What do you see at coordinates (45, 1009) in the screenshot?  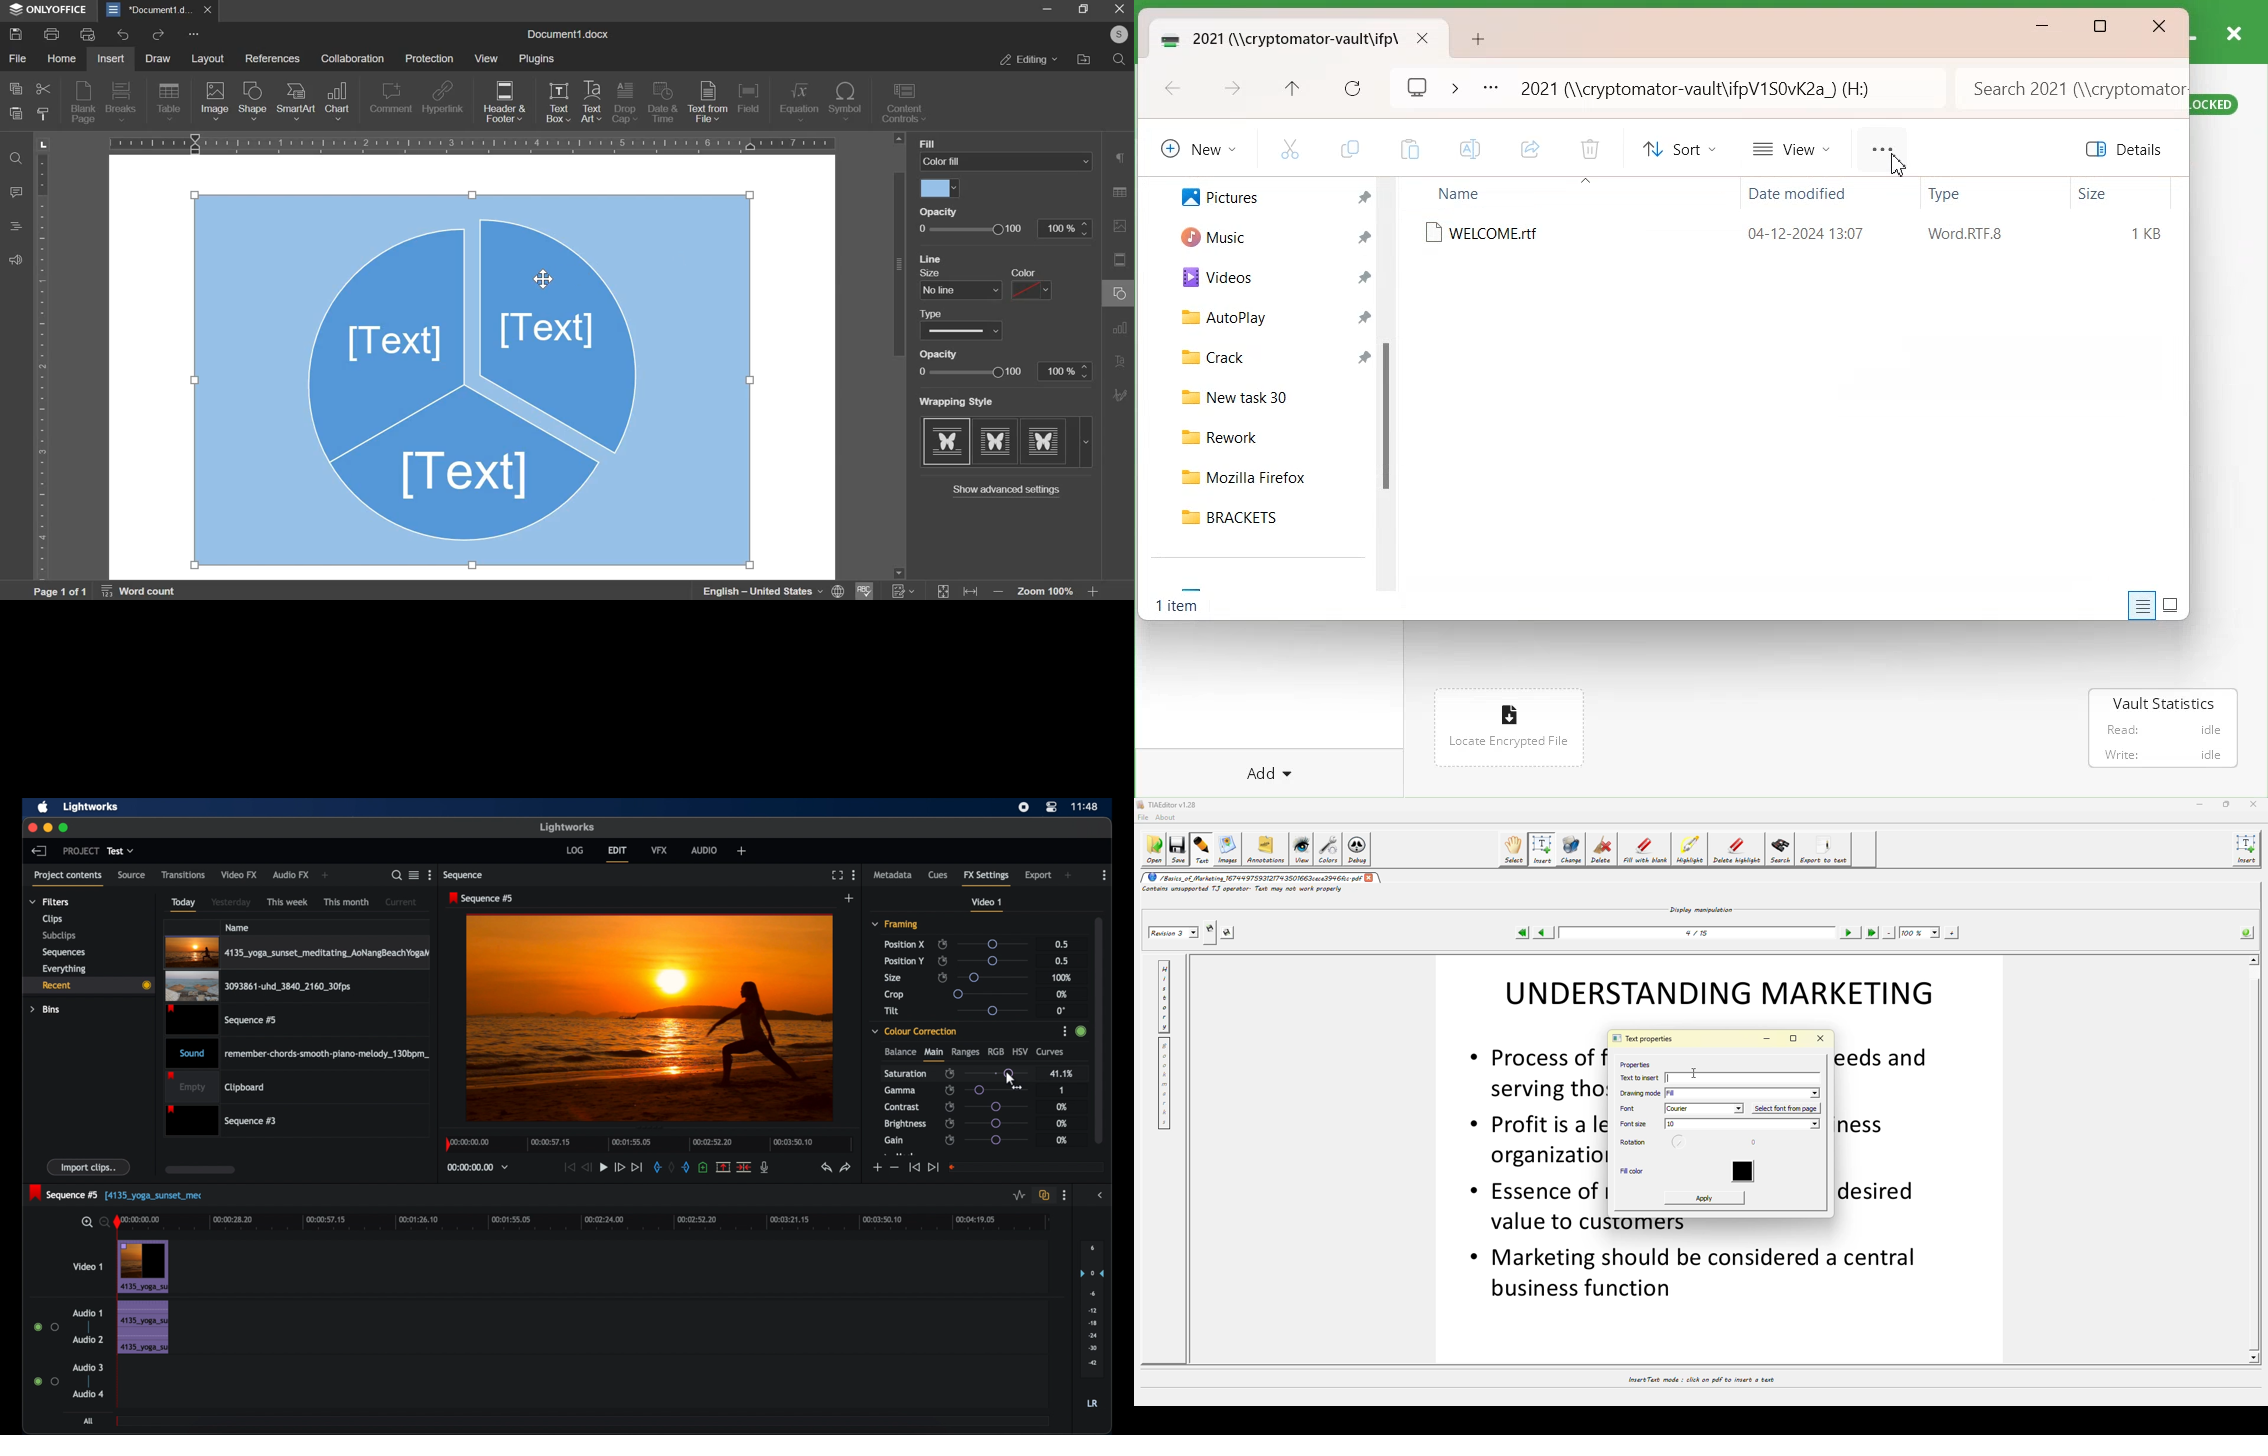 I see `bins` at bounding box center [45, 1009].